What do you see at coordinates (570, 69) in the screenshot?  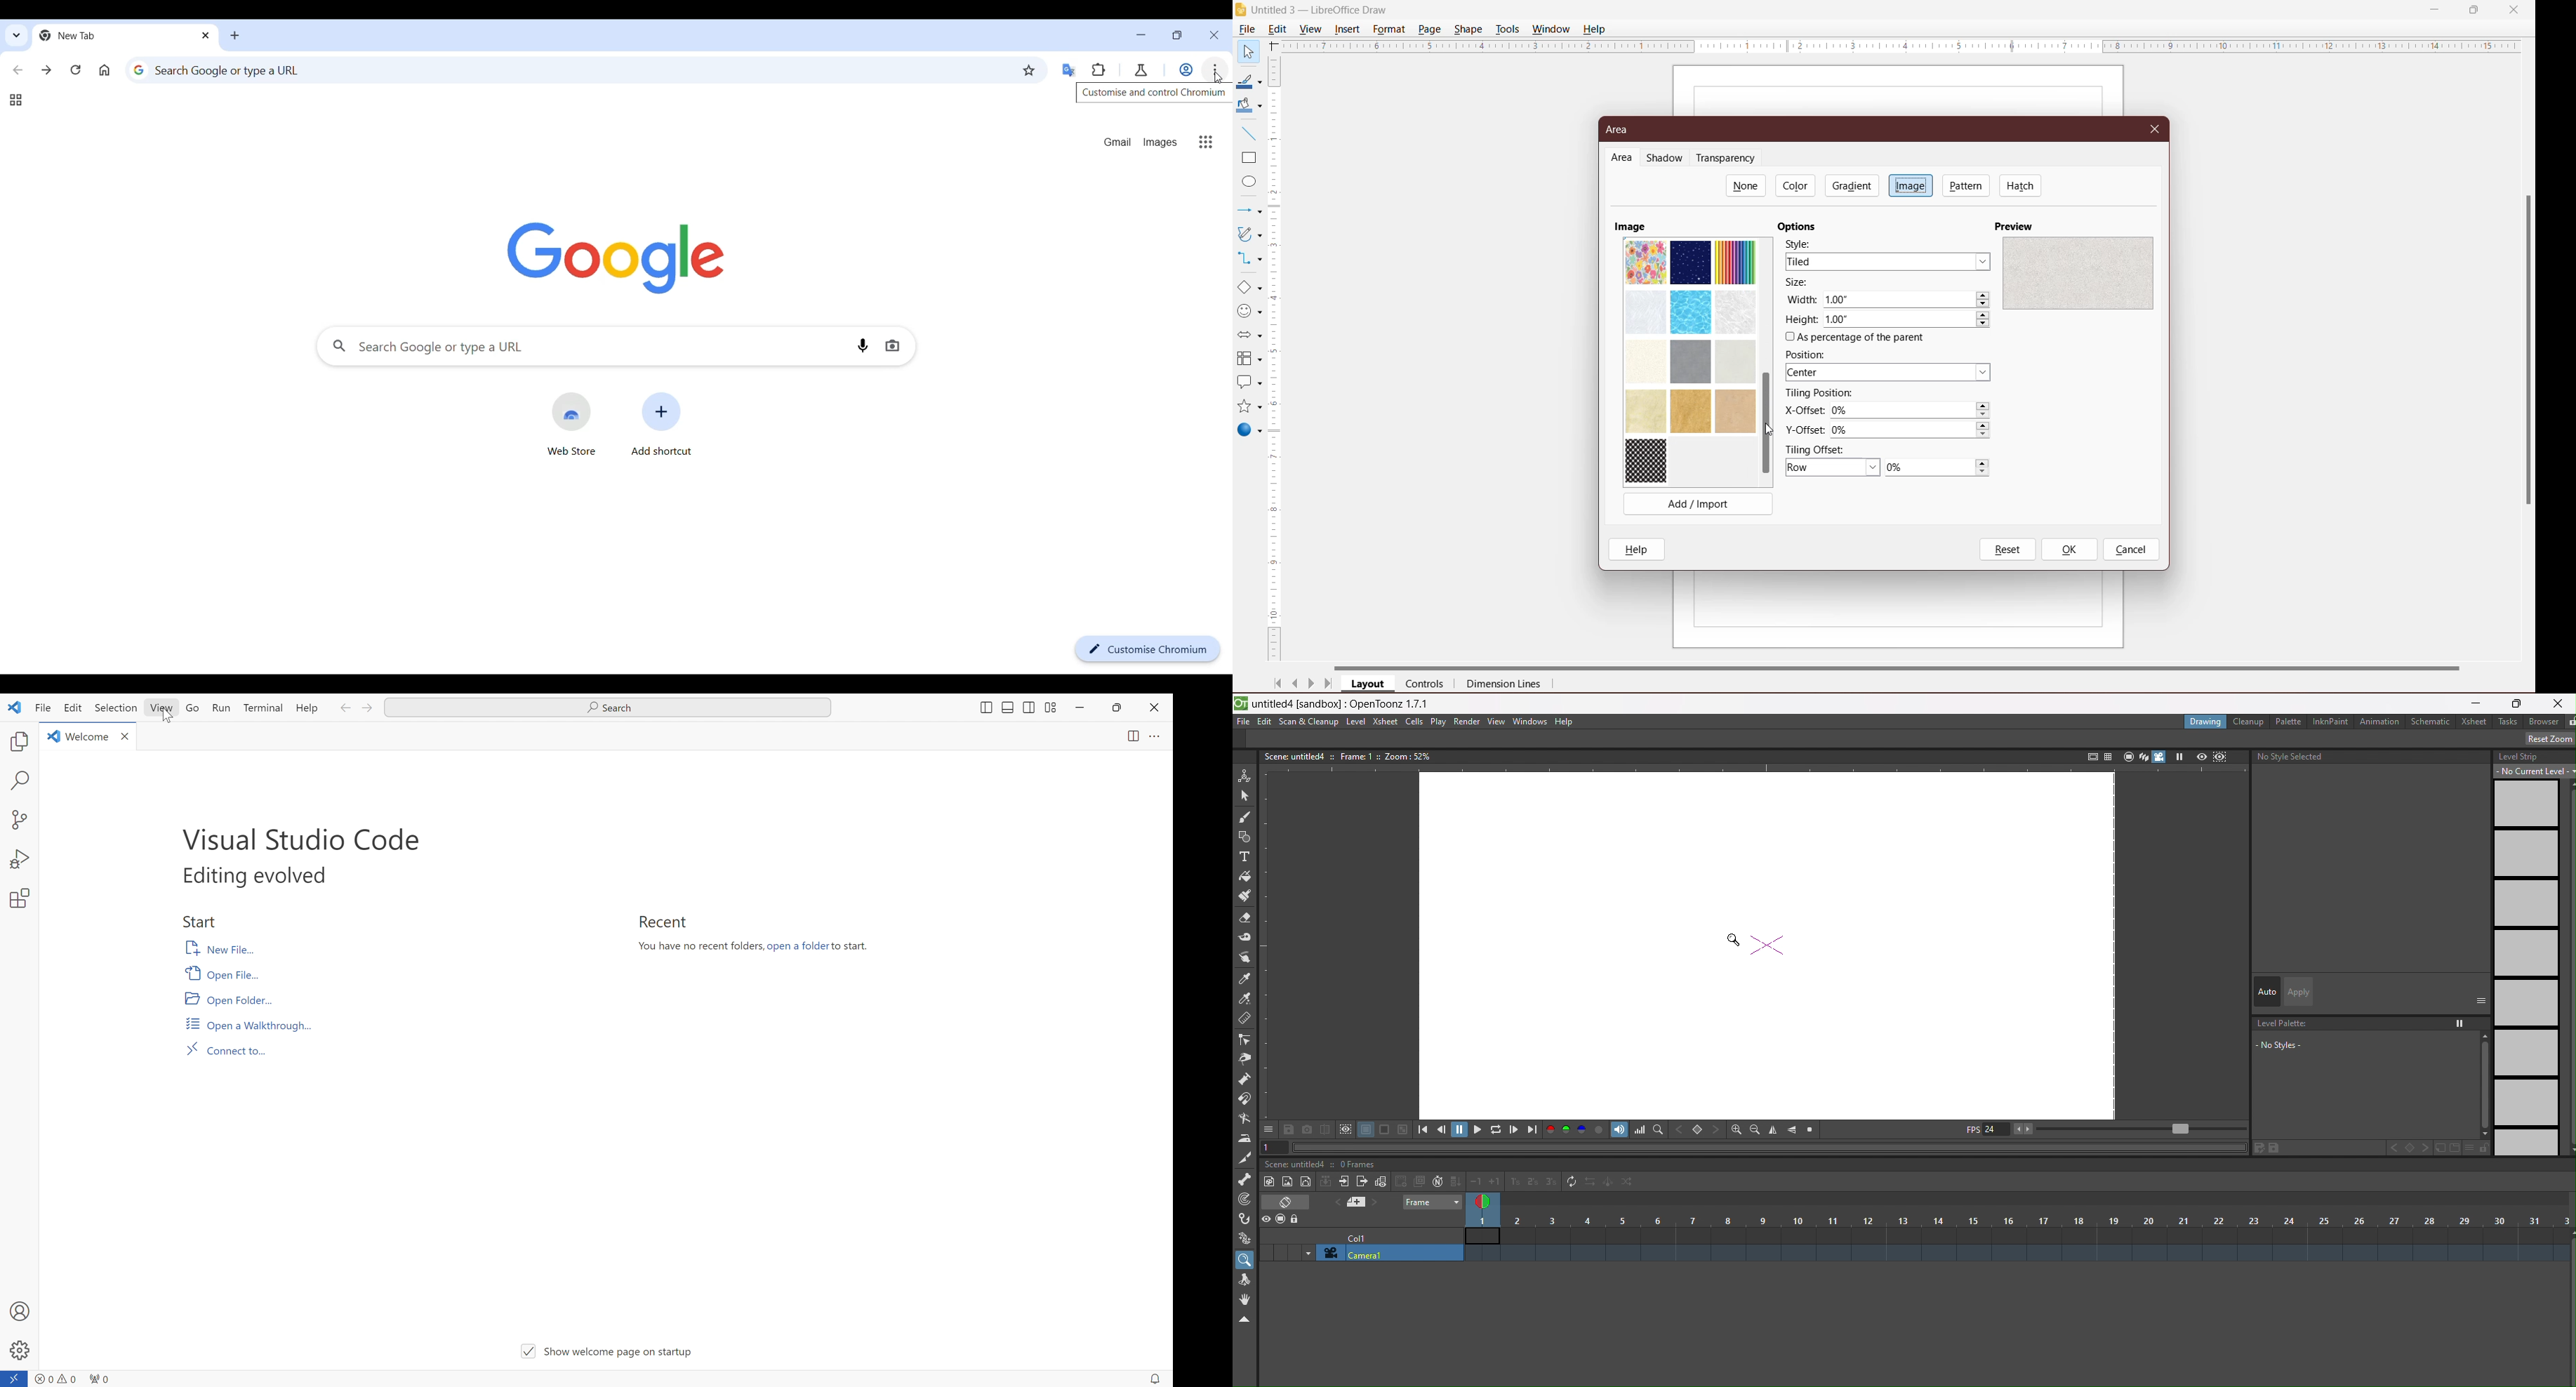 I see `Search Google or type a url` at bounding box center [570, 69].